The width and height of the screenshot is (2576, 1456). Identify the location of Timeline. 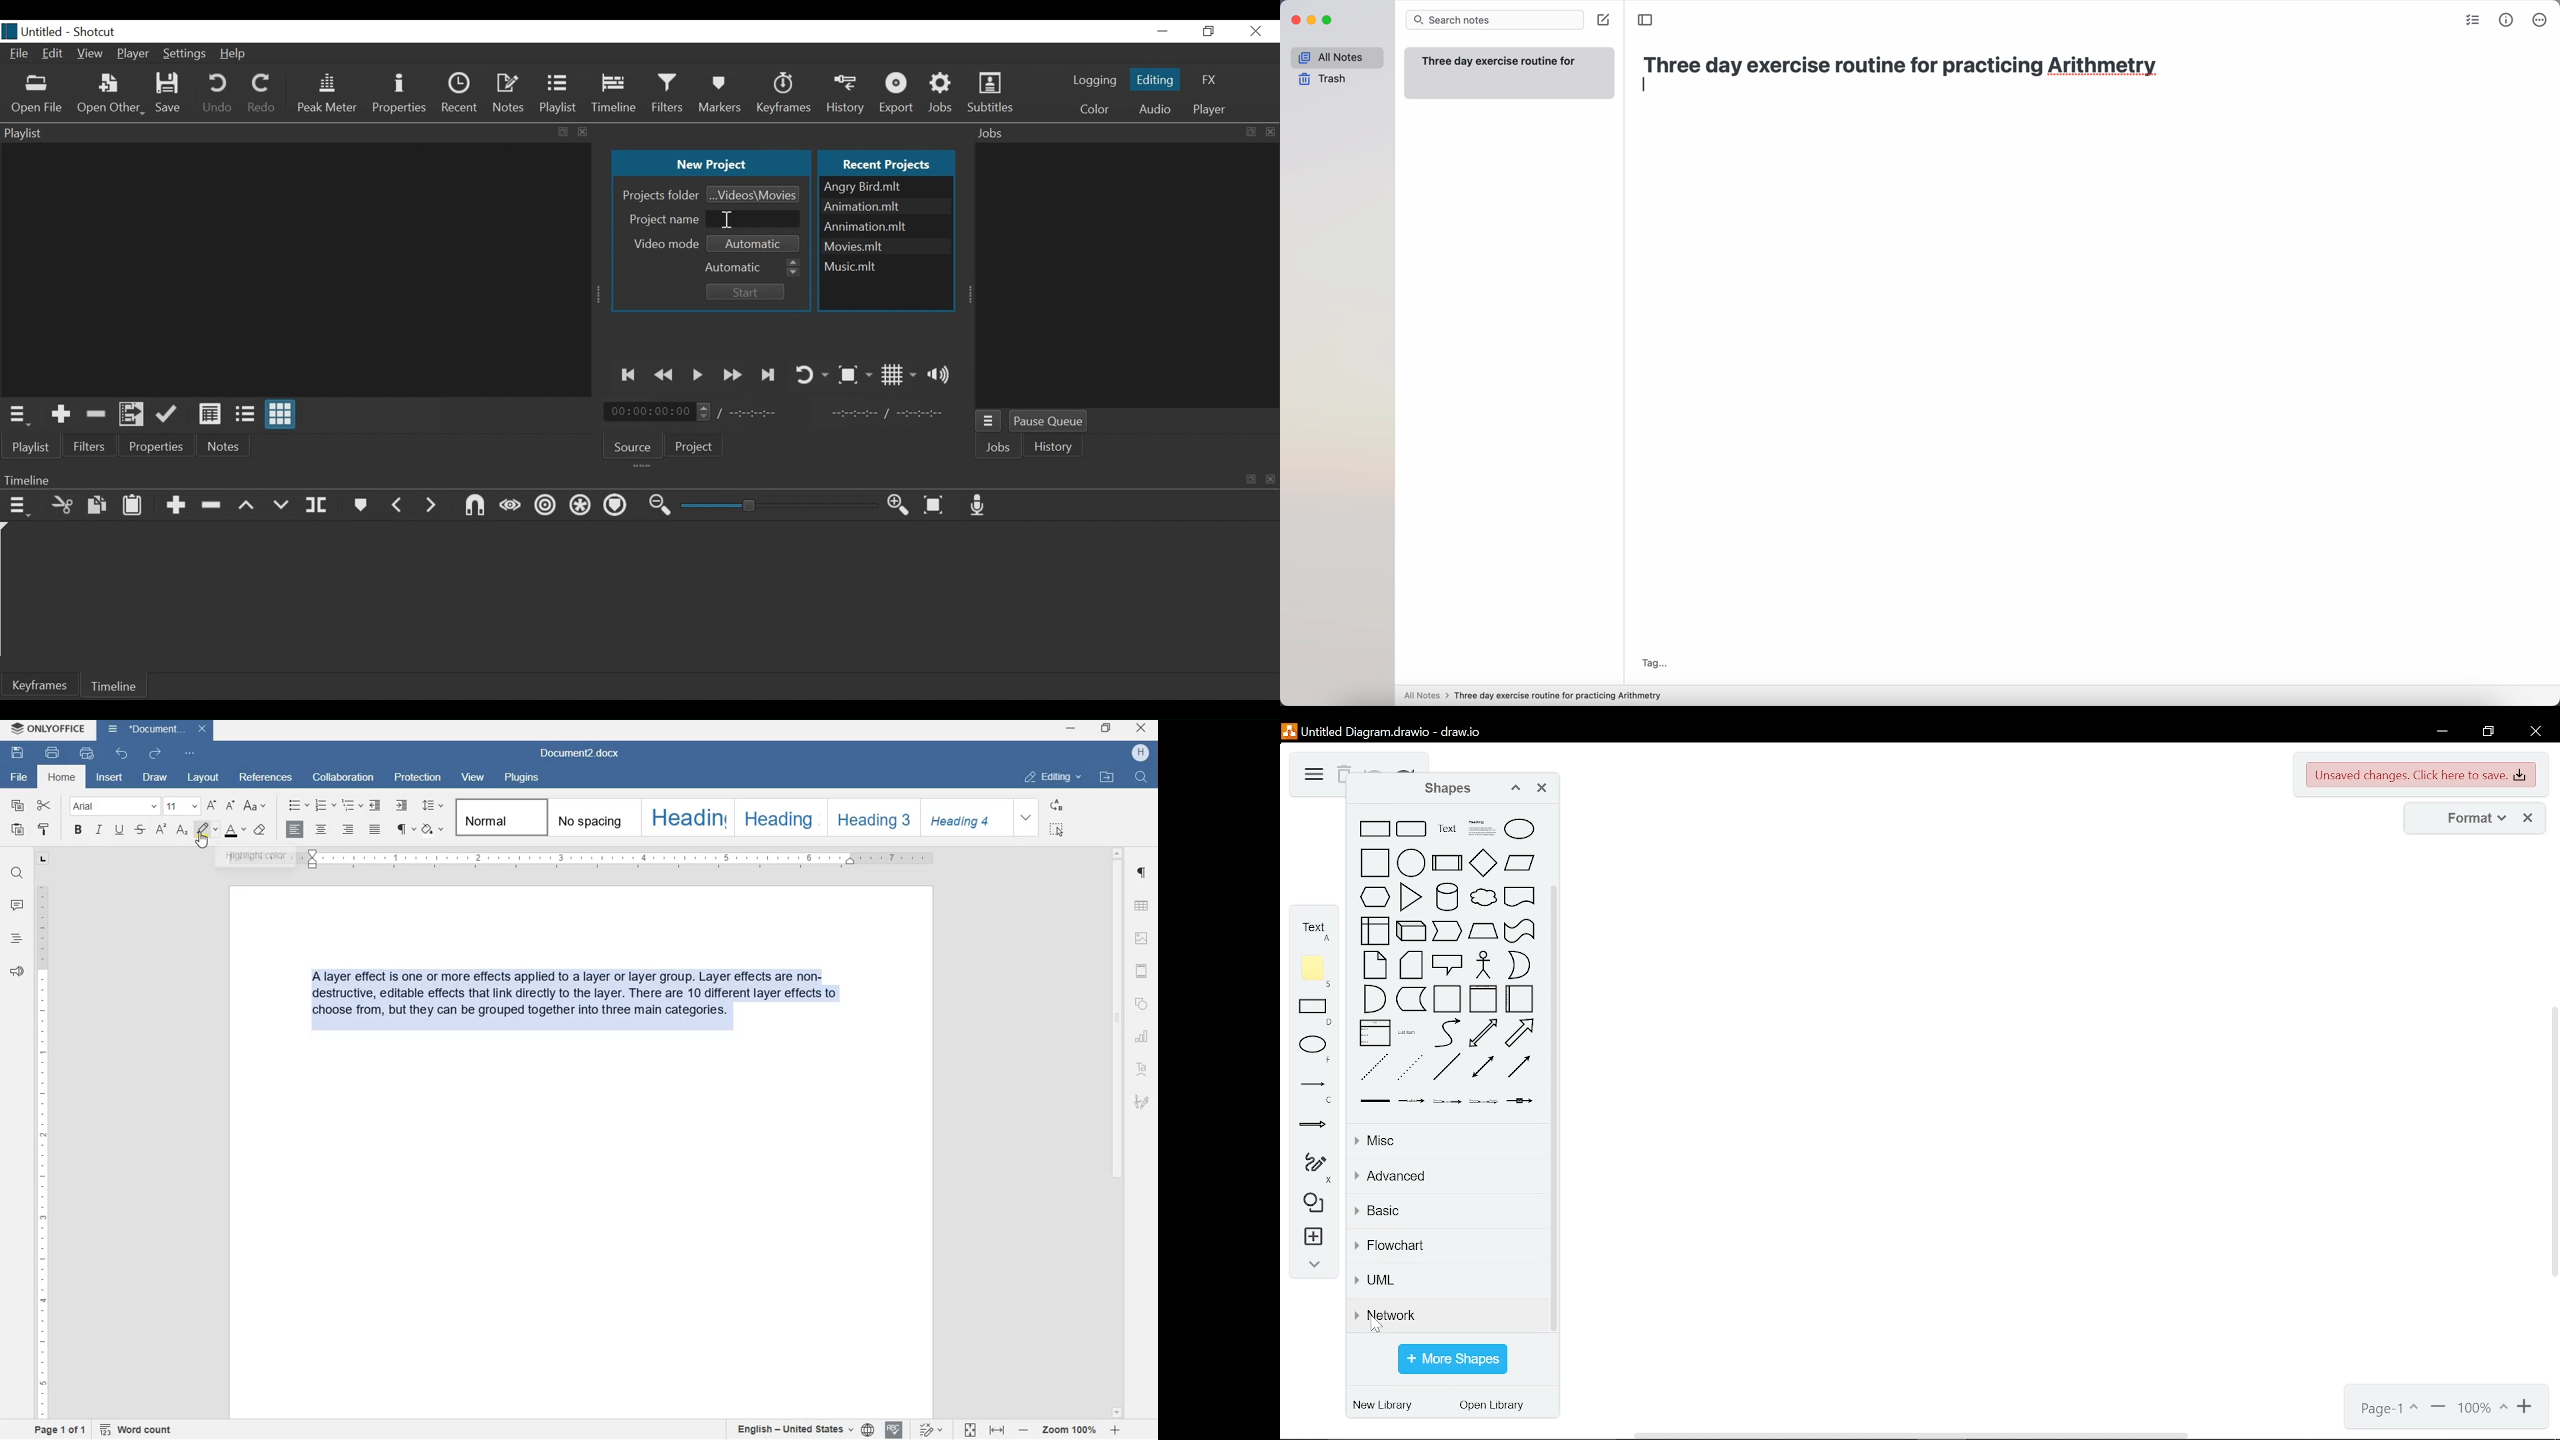
(615, 93).